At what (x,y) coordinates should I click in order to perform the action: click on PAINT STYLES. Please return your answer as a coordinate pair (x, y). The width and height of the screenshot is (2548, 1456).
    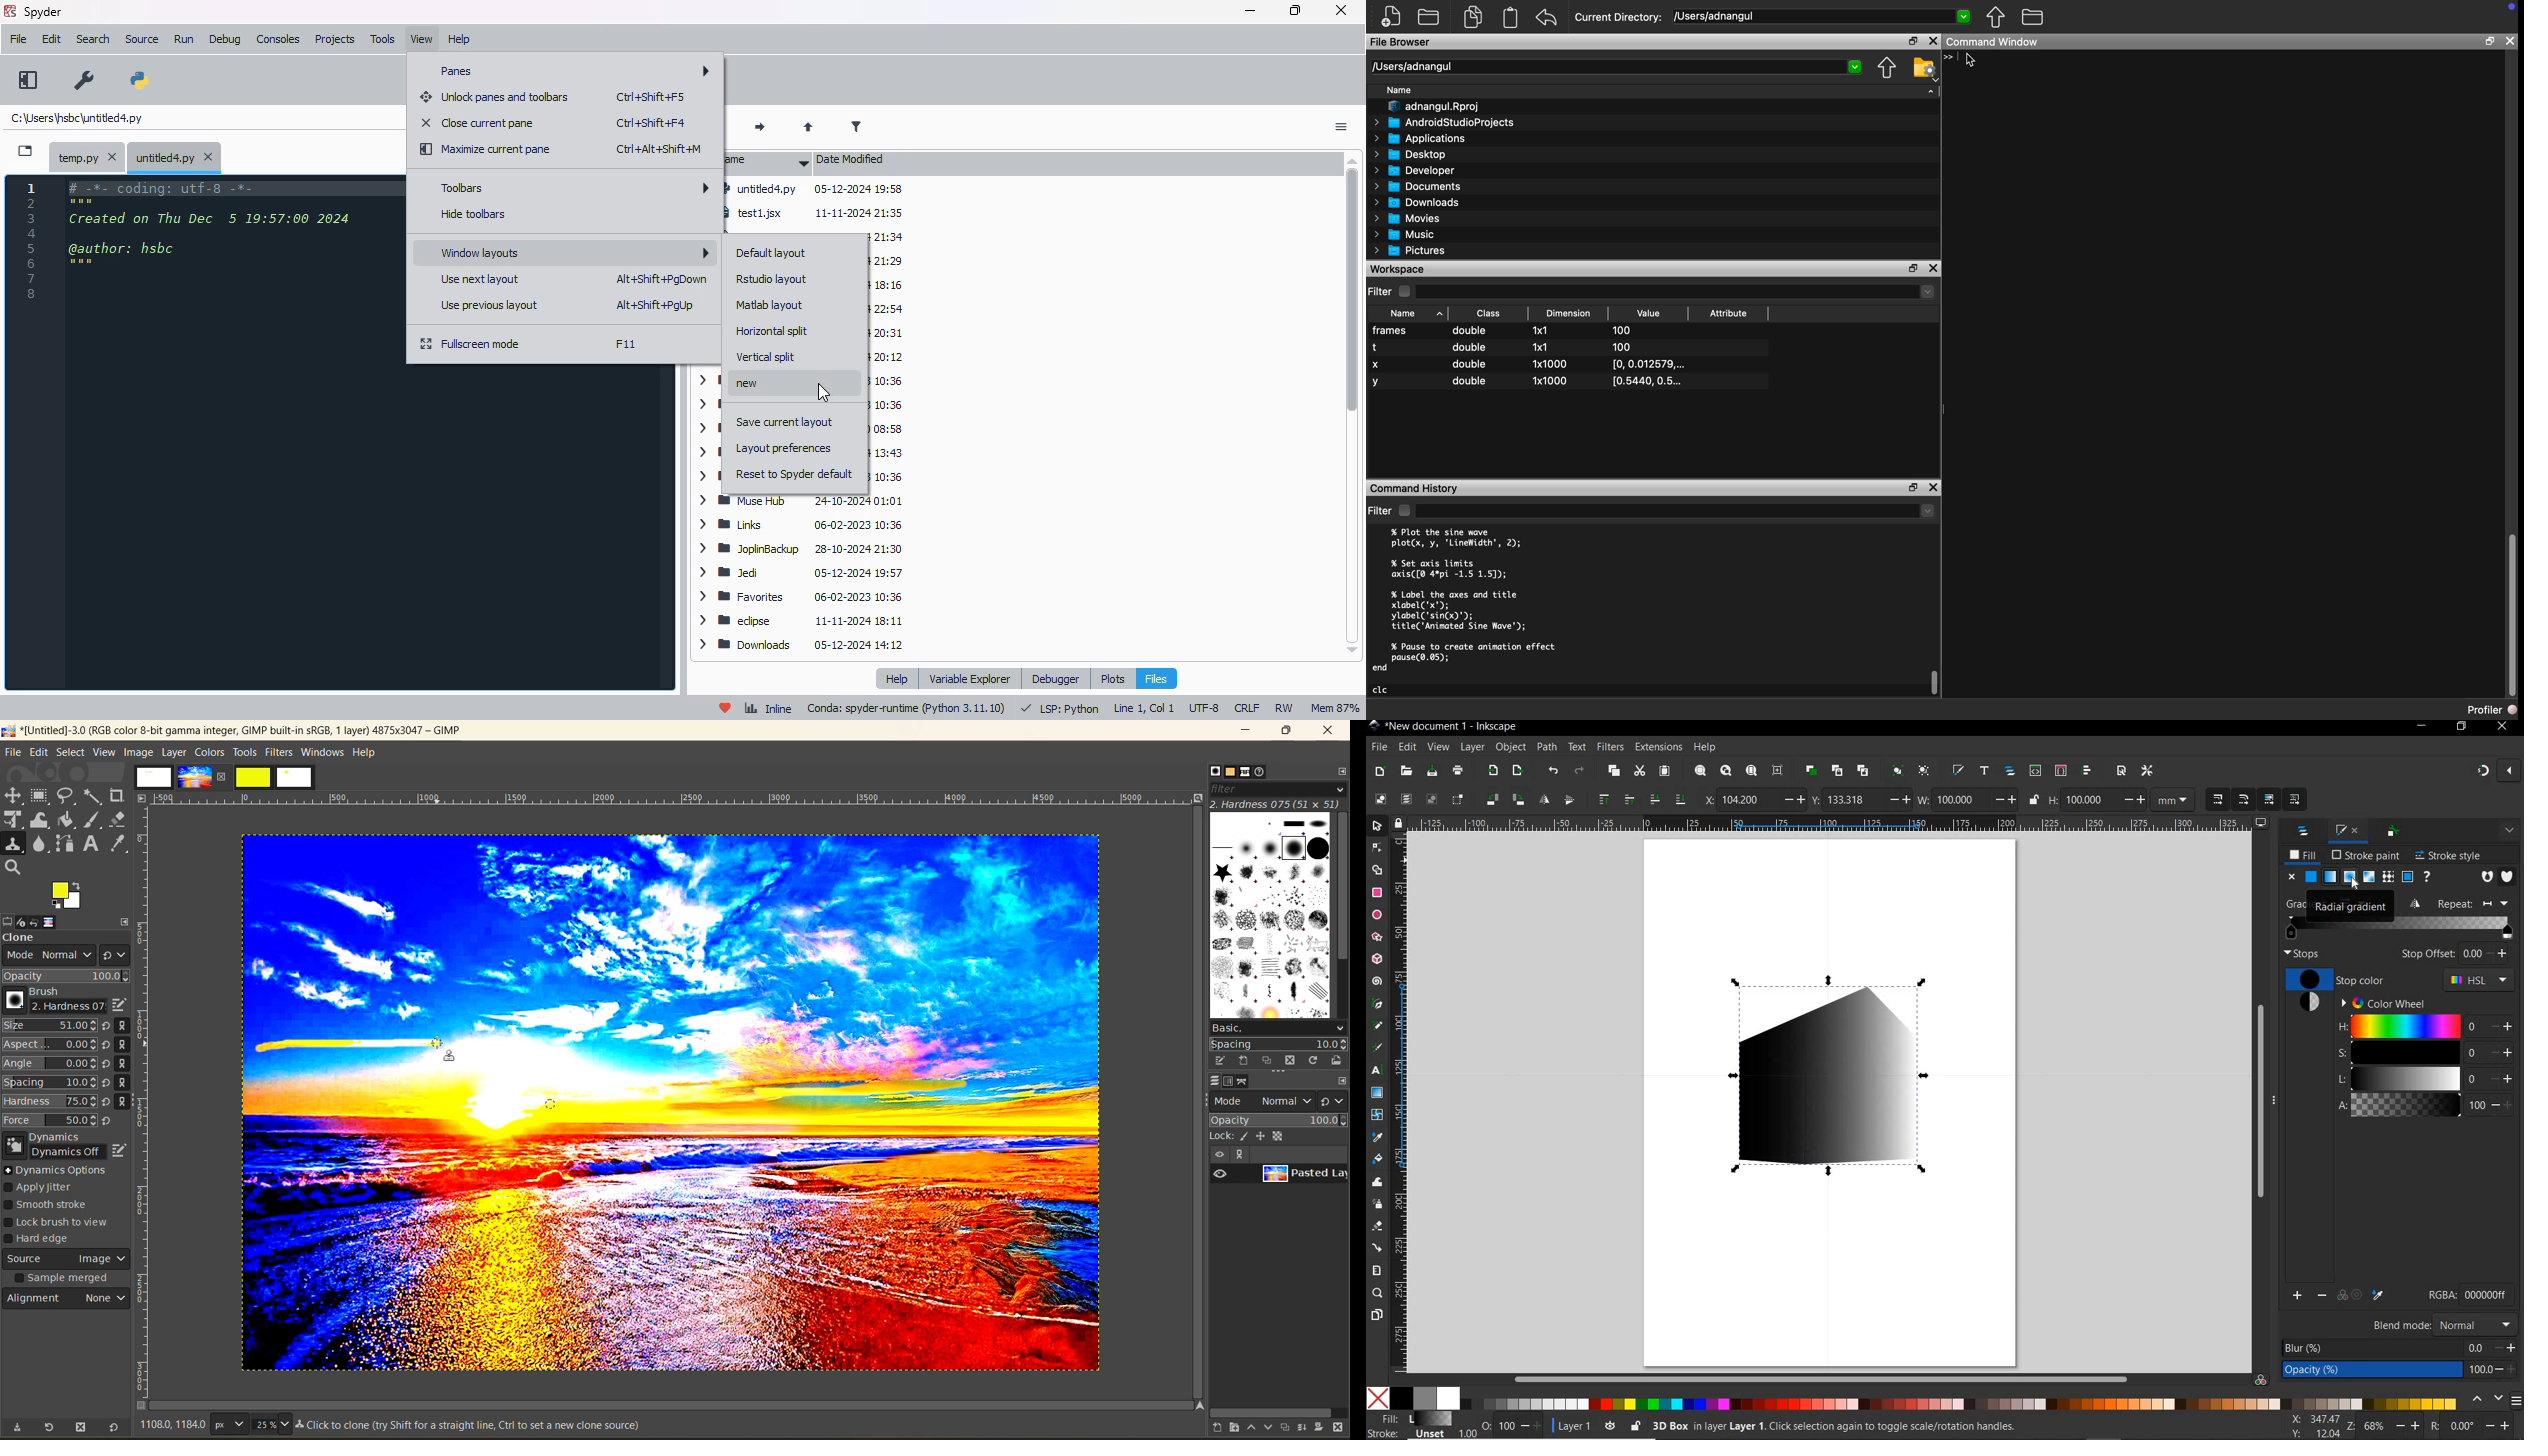
    Looking at the image, I should click on (2360, 877).